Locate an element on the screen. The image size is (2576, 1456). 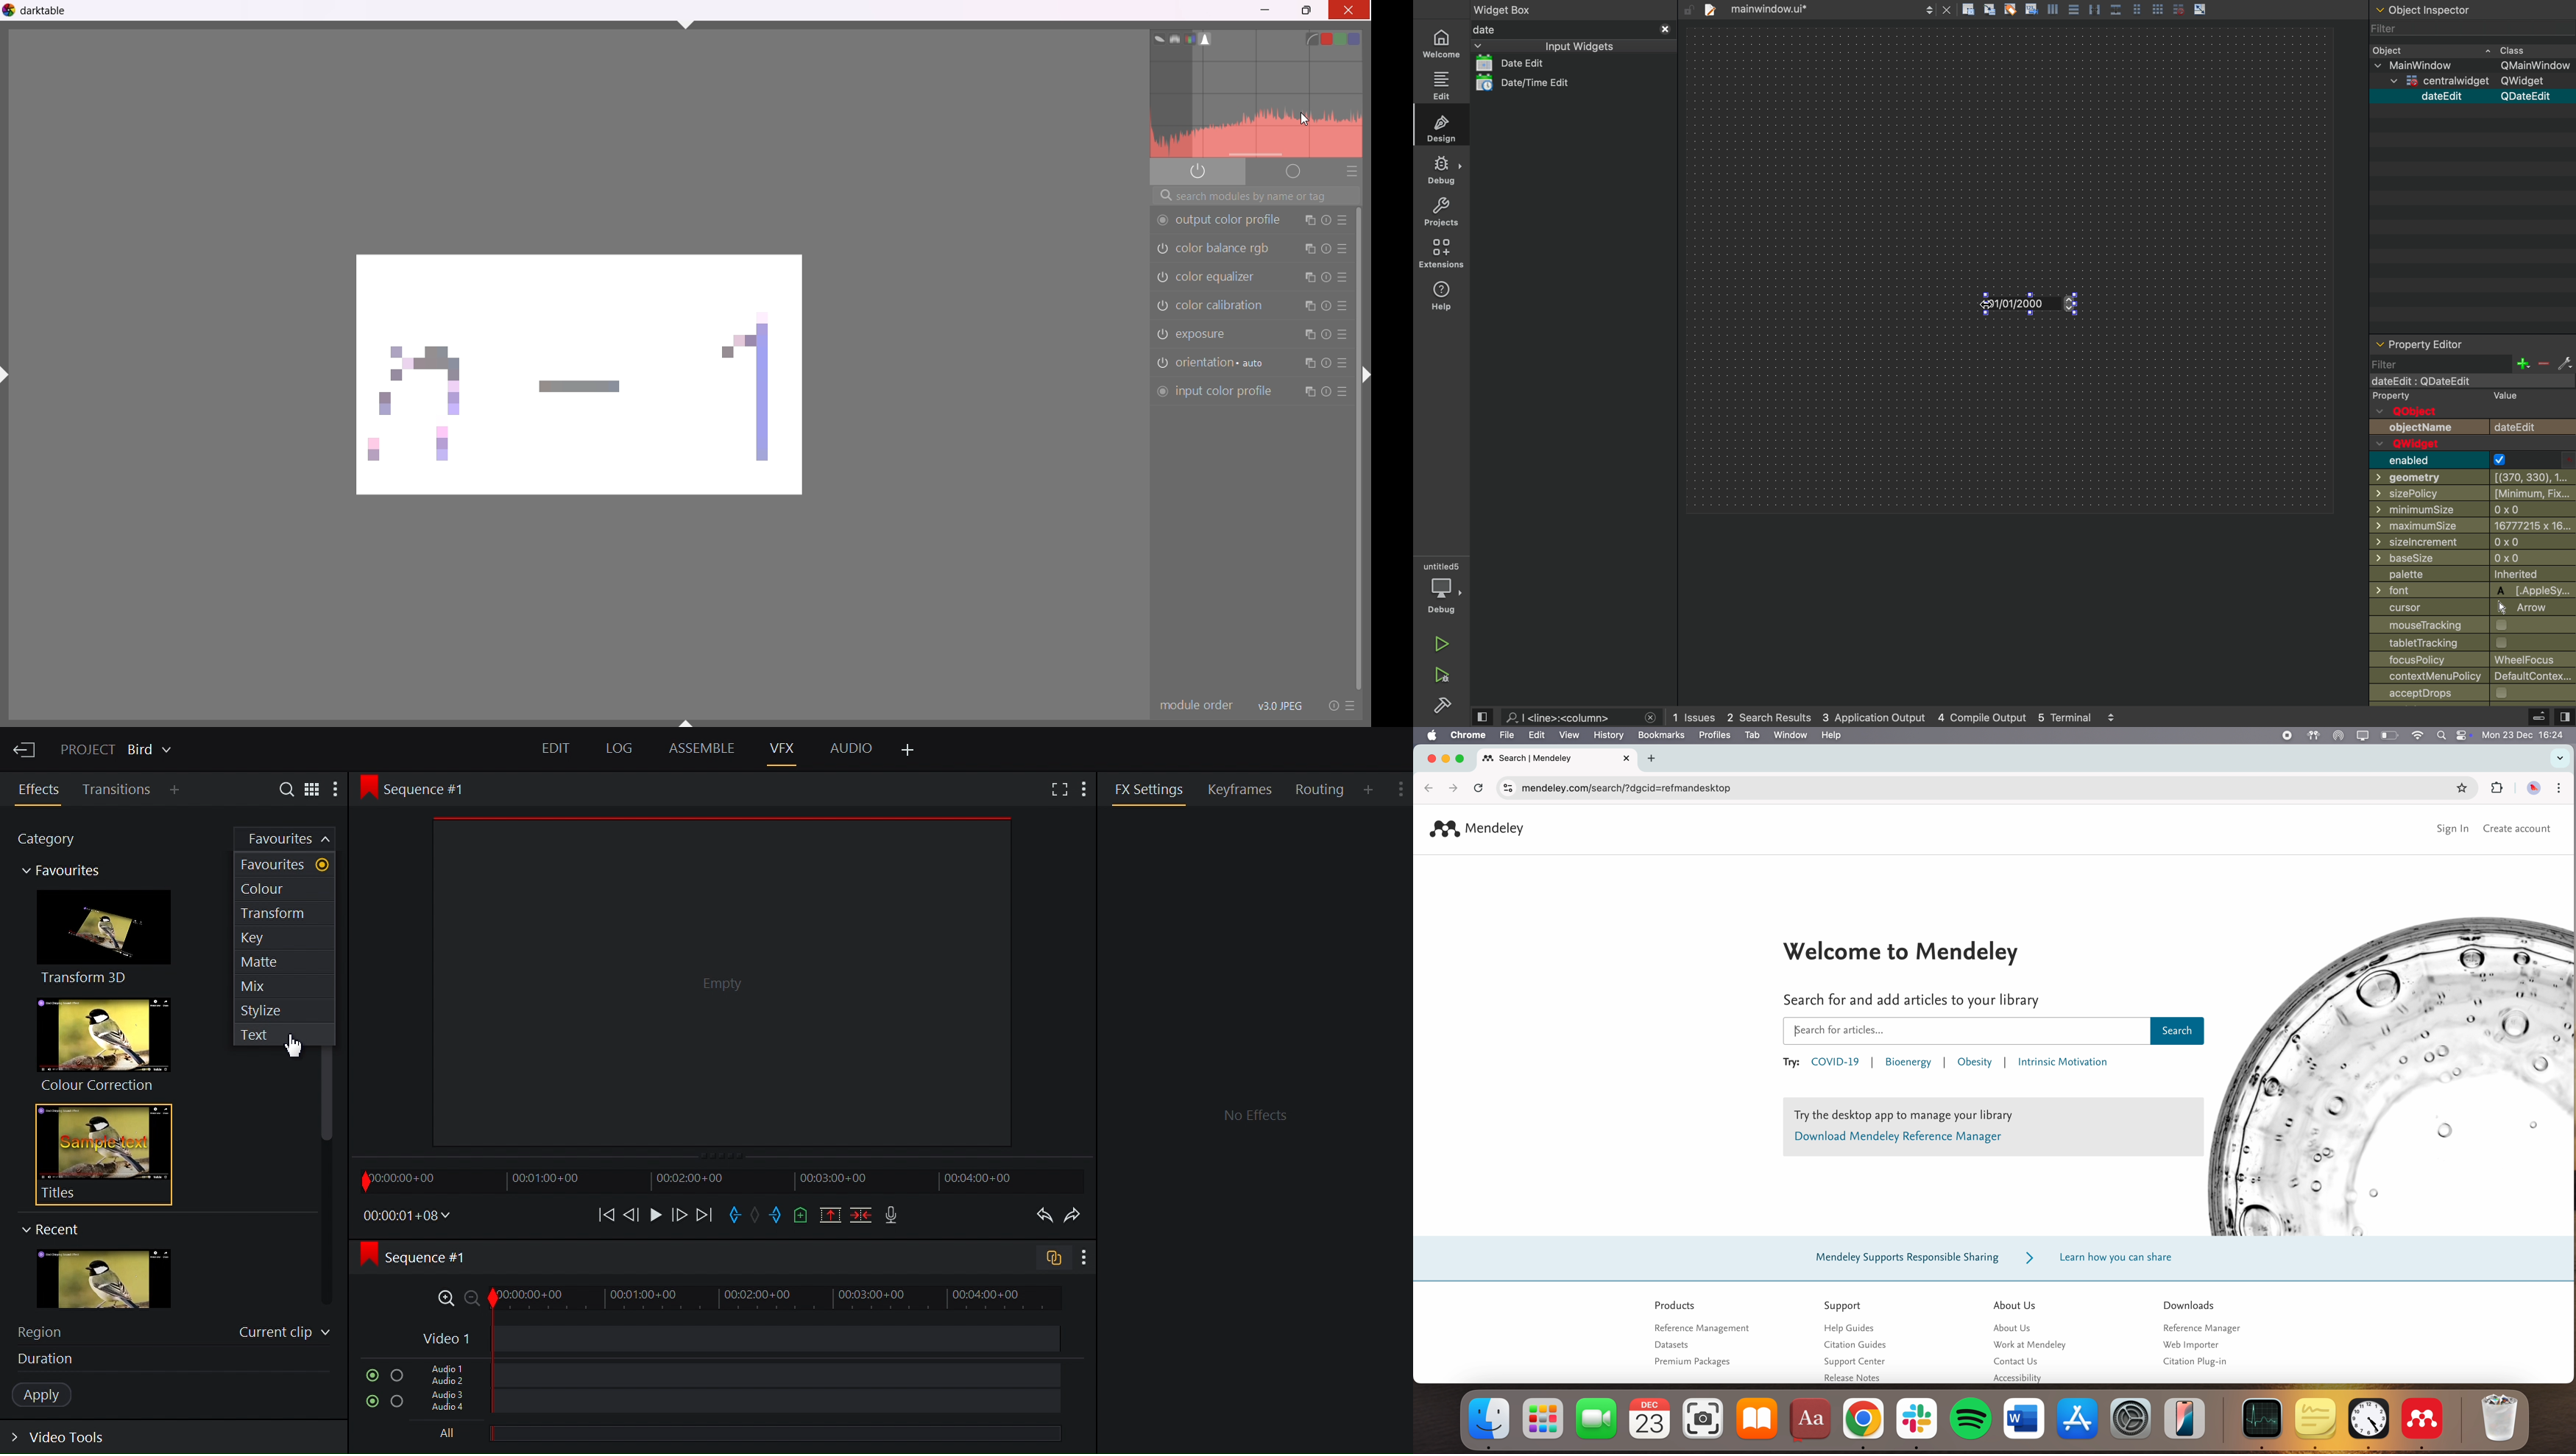
centrawidget is located at coordinates (2475, 82).